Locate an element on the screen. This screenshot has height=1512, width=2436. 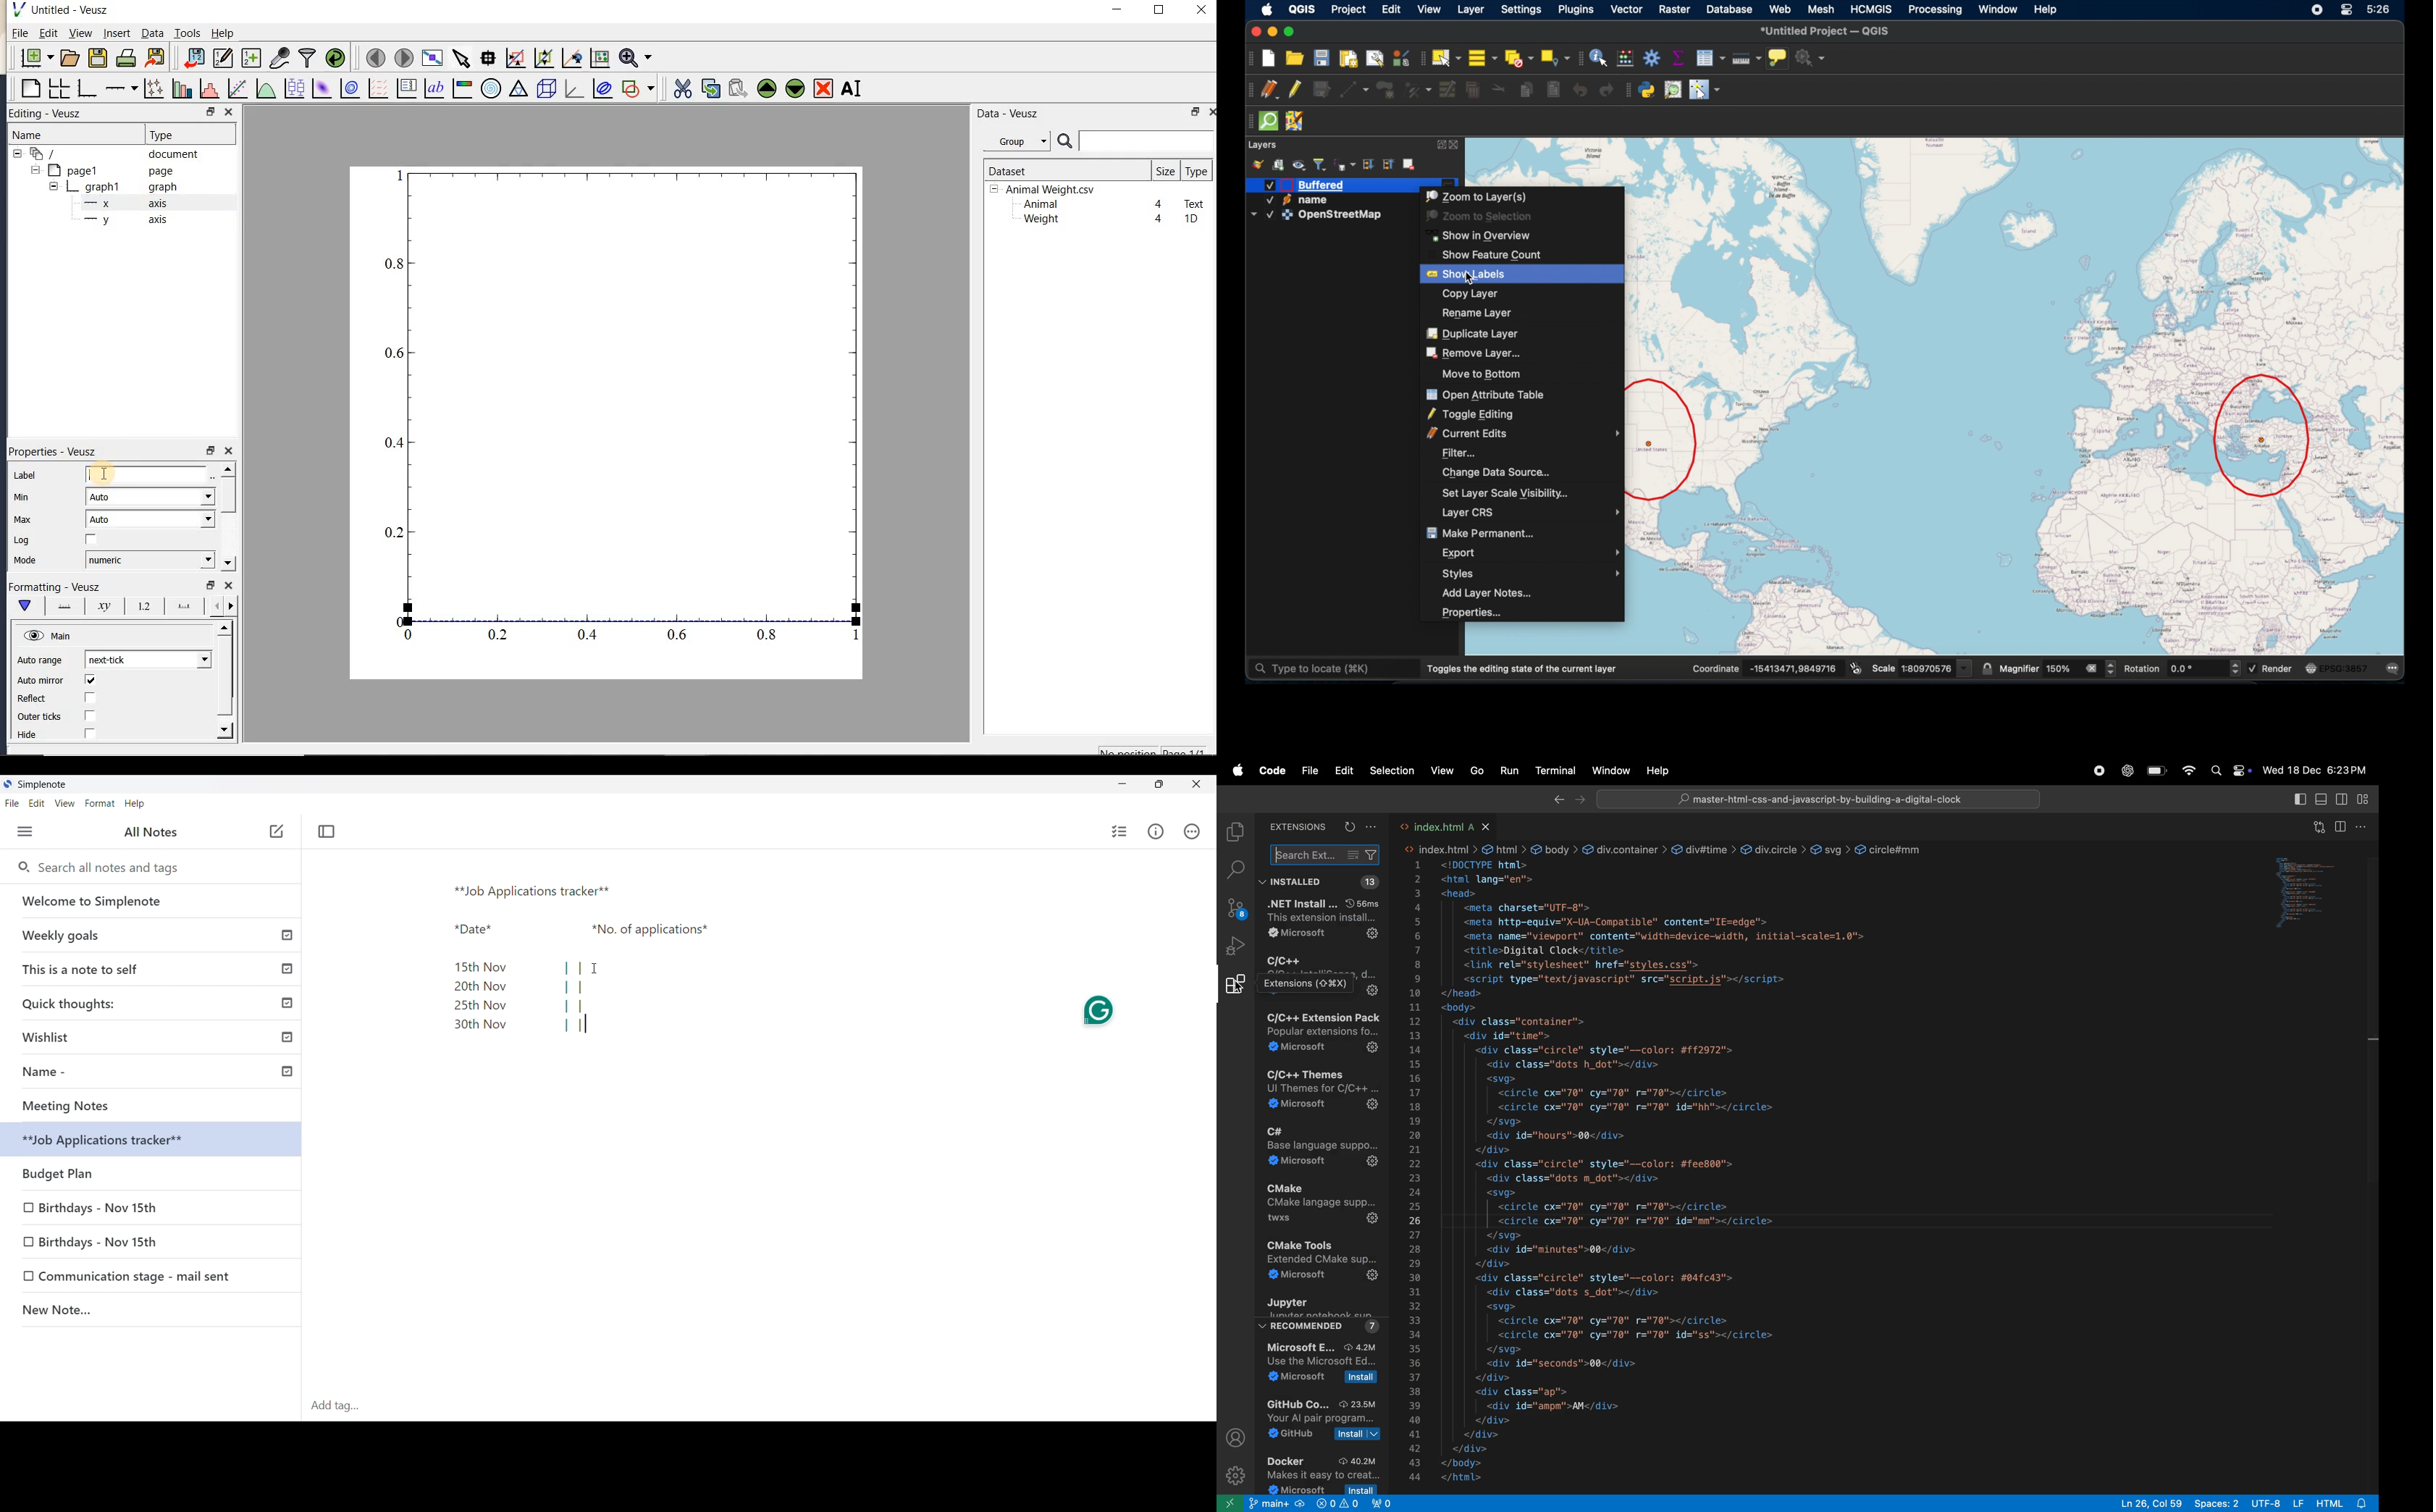
image color bar is located at coordinates (462, 88).